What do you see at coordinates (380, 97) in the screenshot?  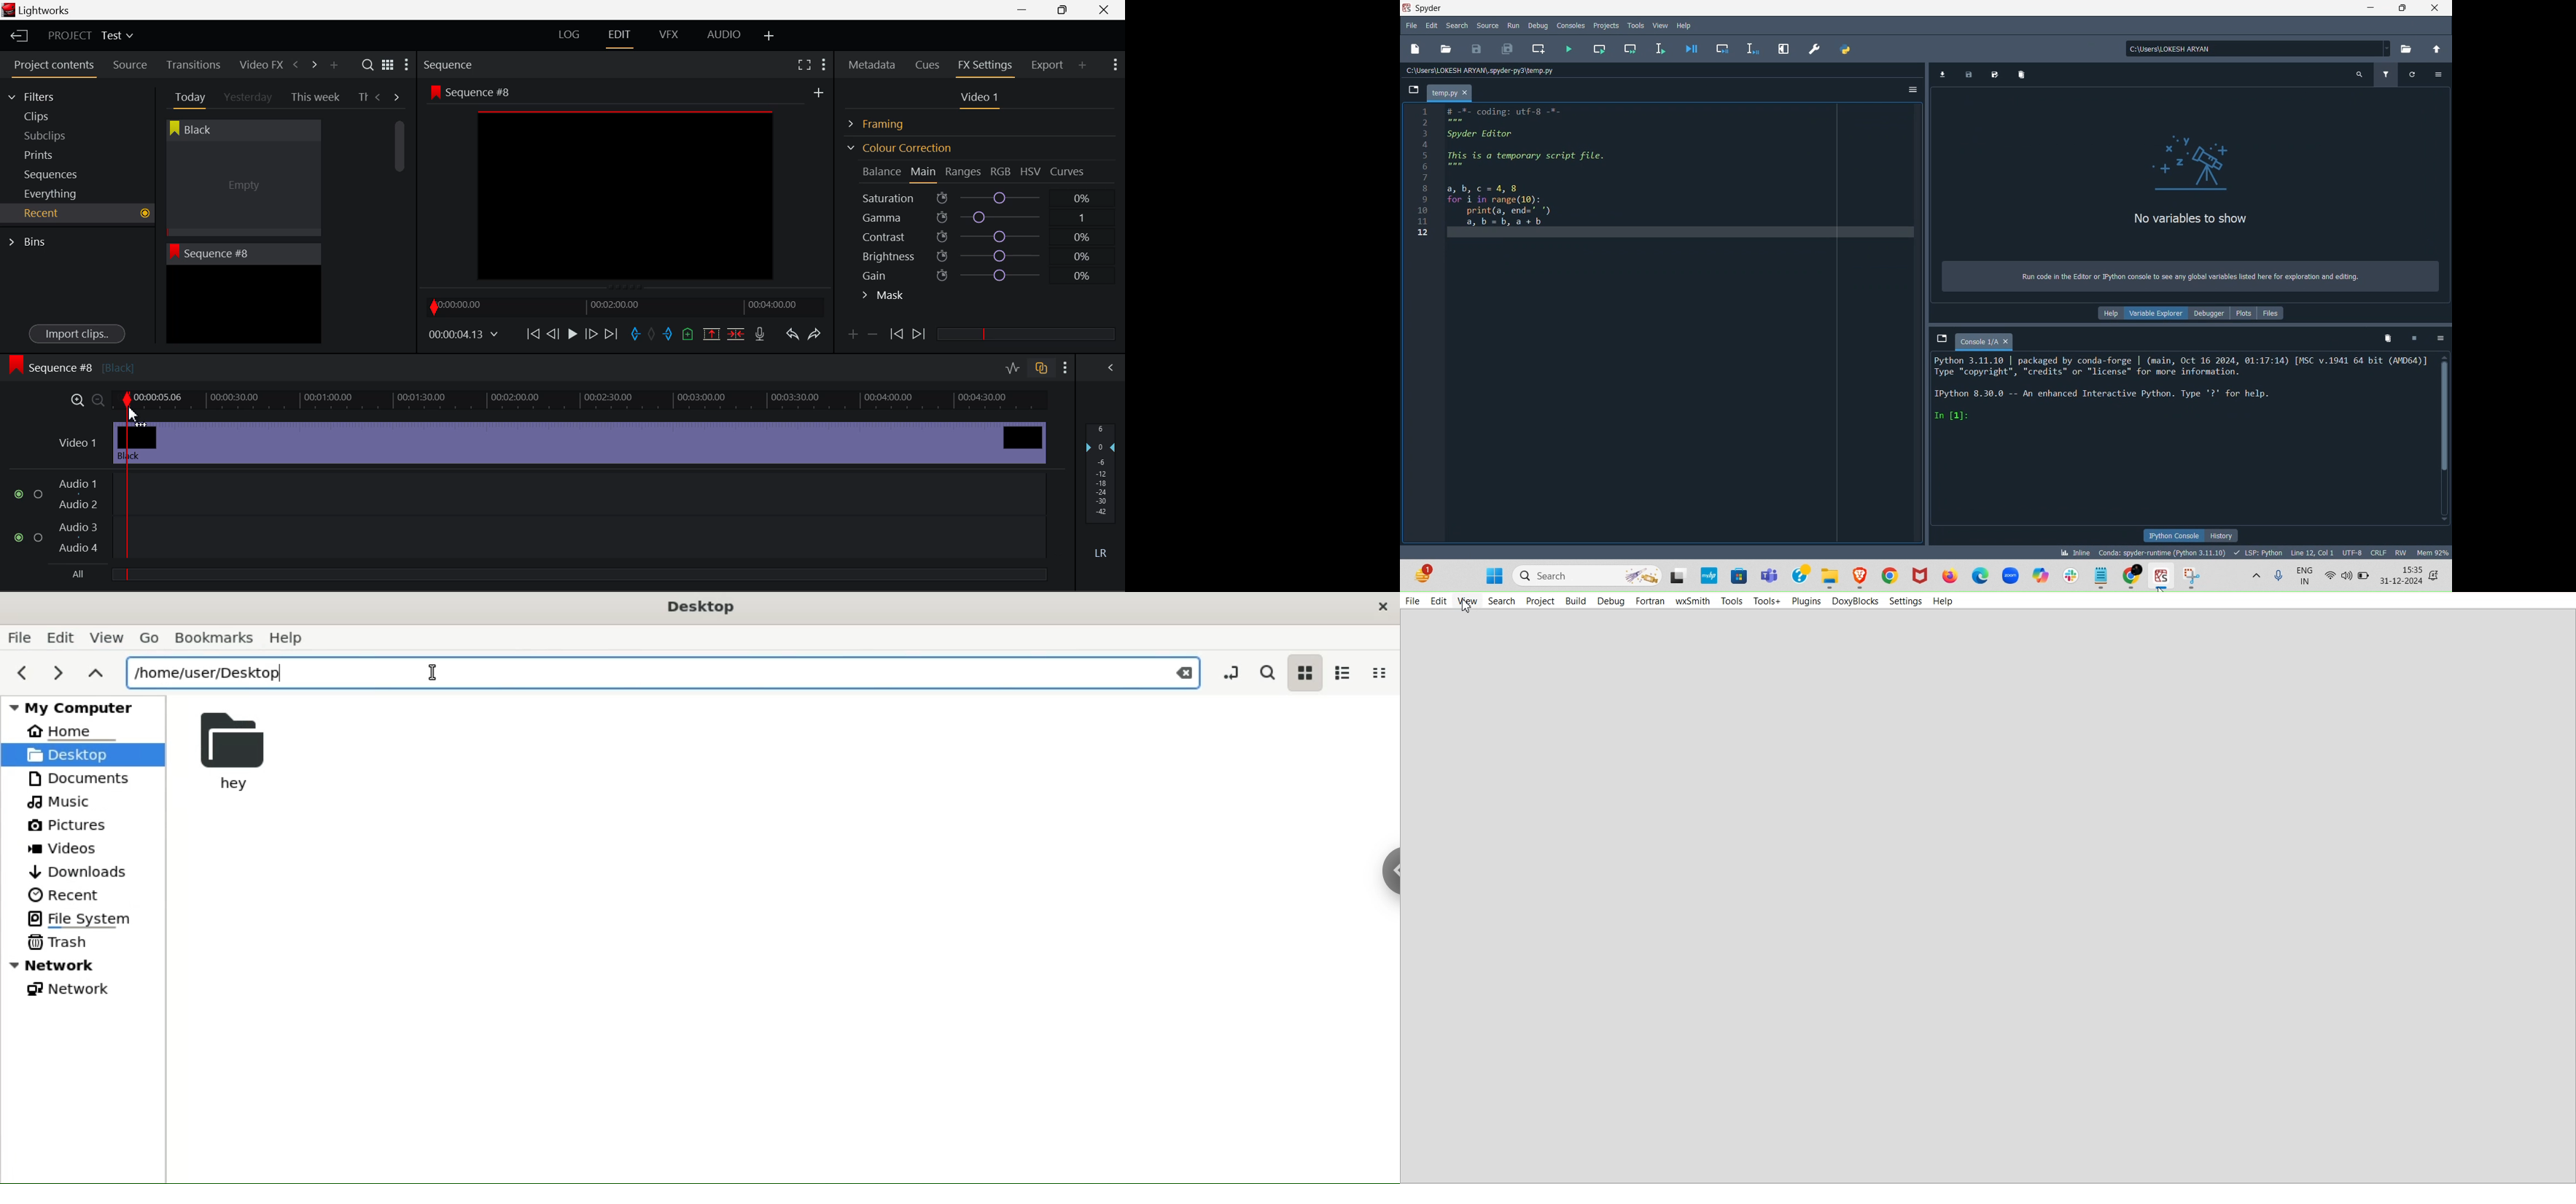 I see `Previous Tab` at bounding box center [380, 97].